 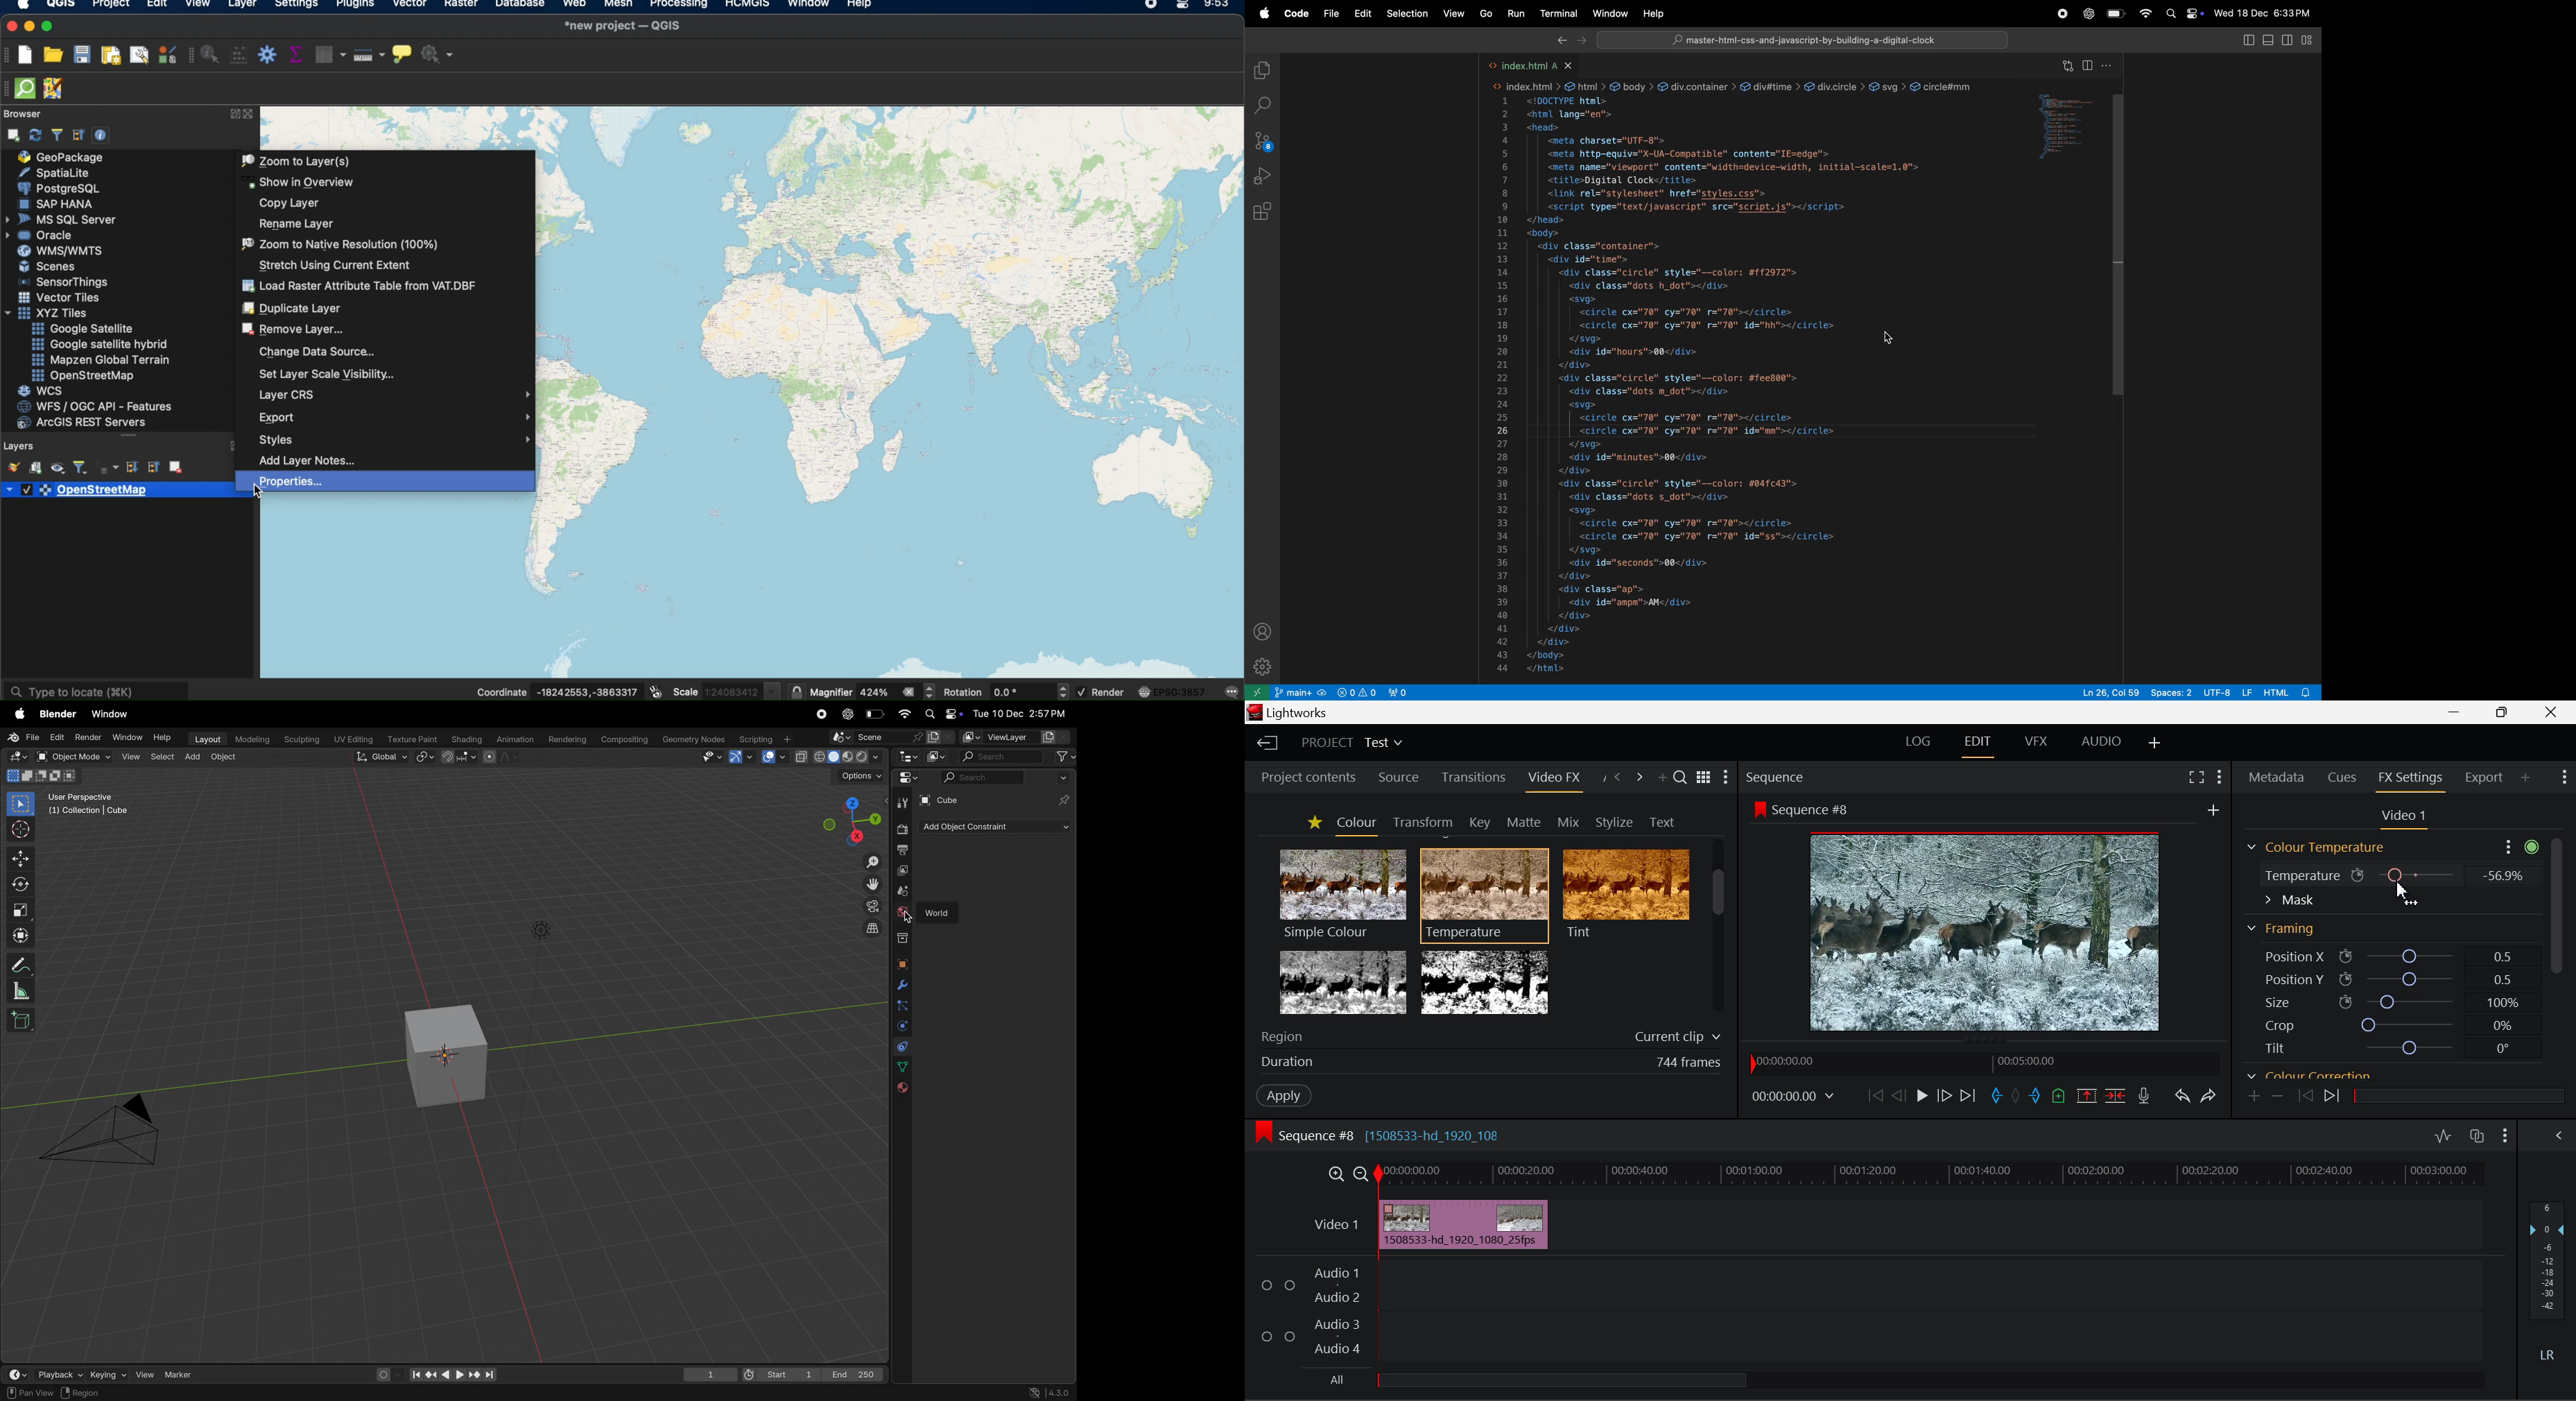 What do you see at coordinates (1978, 746) in the screenshot?
I see `EDIT Layout` at bounding box center [1978, 746].